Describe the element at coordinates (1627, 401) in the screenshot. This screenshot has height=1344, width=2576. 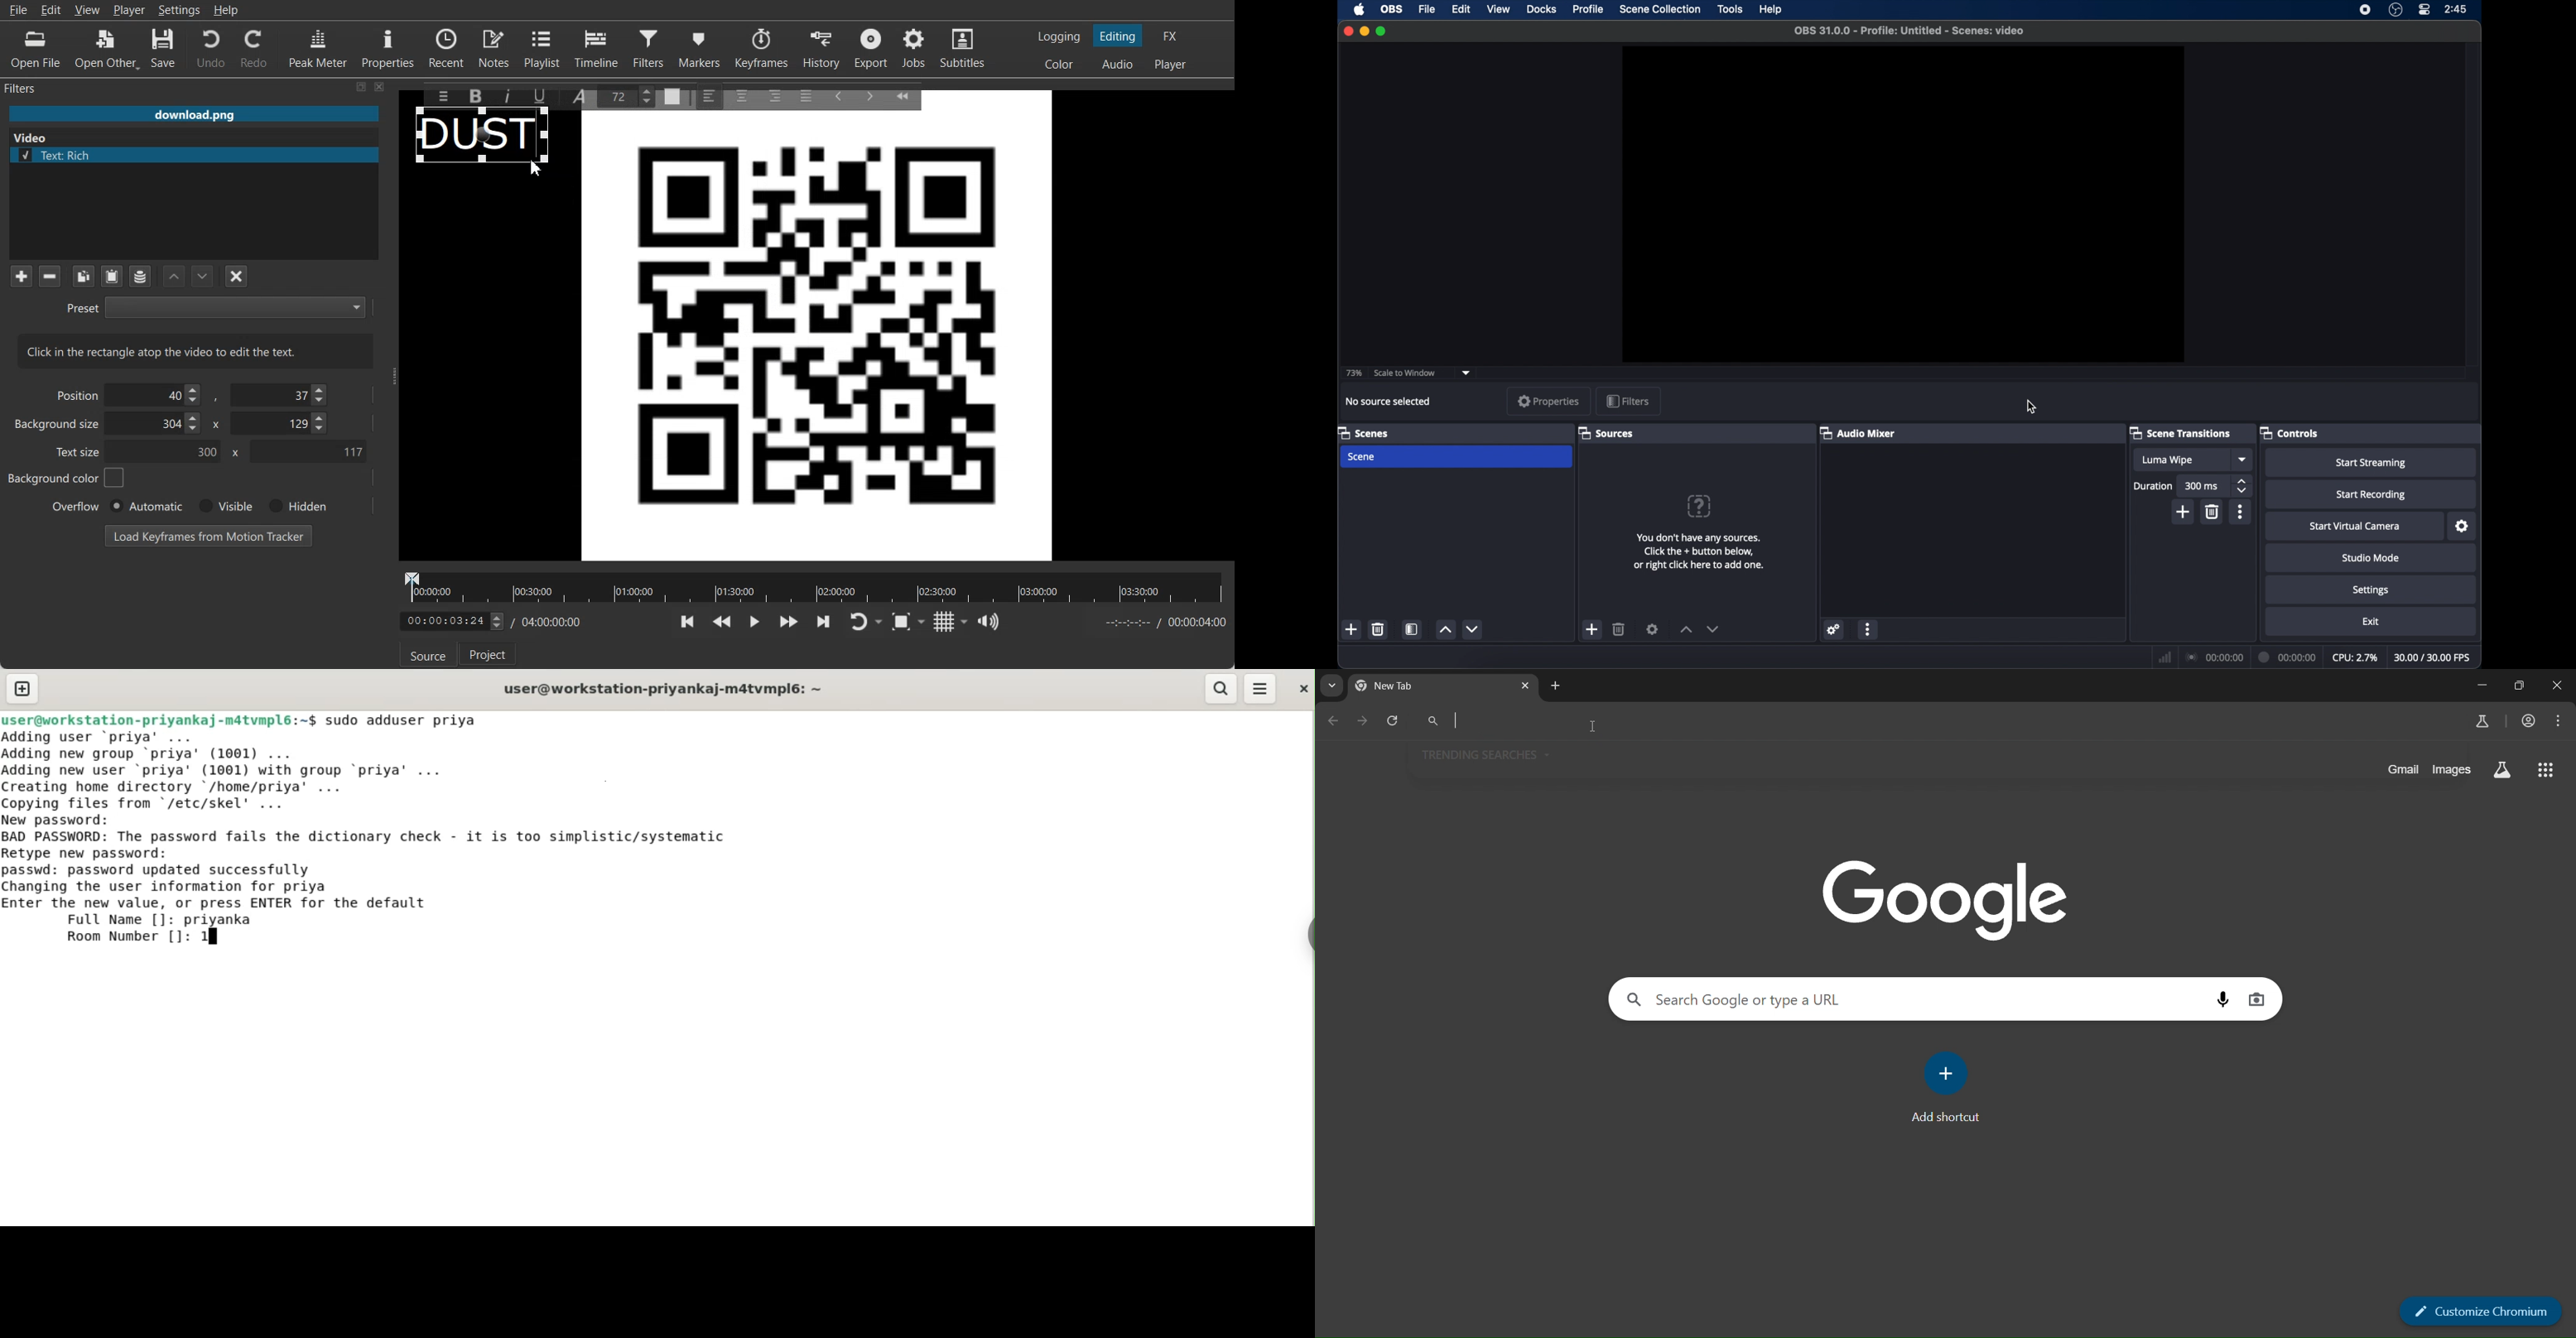
I see `filters` at that location.